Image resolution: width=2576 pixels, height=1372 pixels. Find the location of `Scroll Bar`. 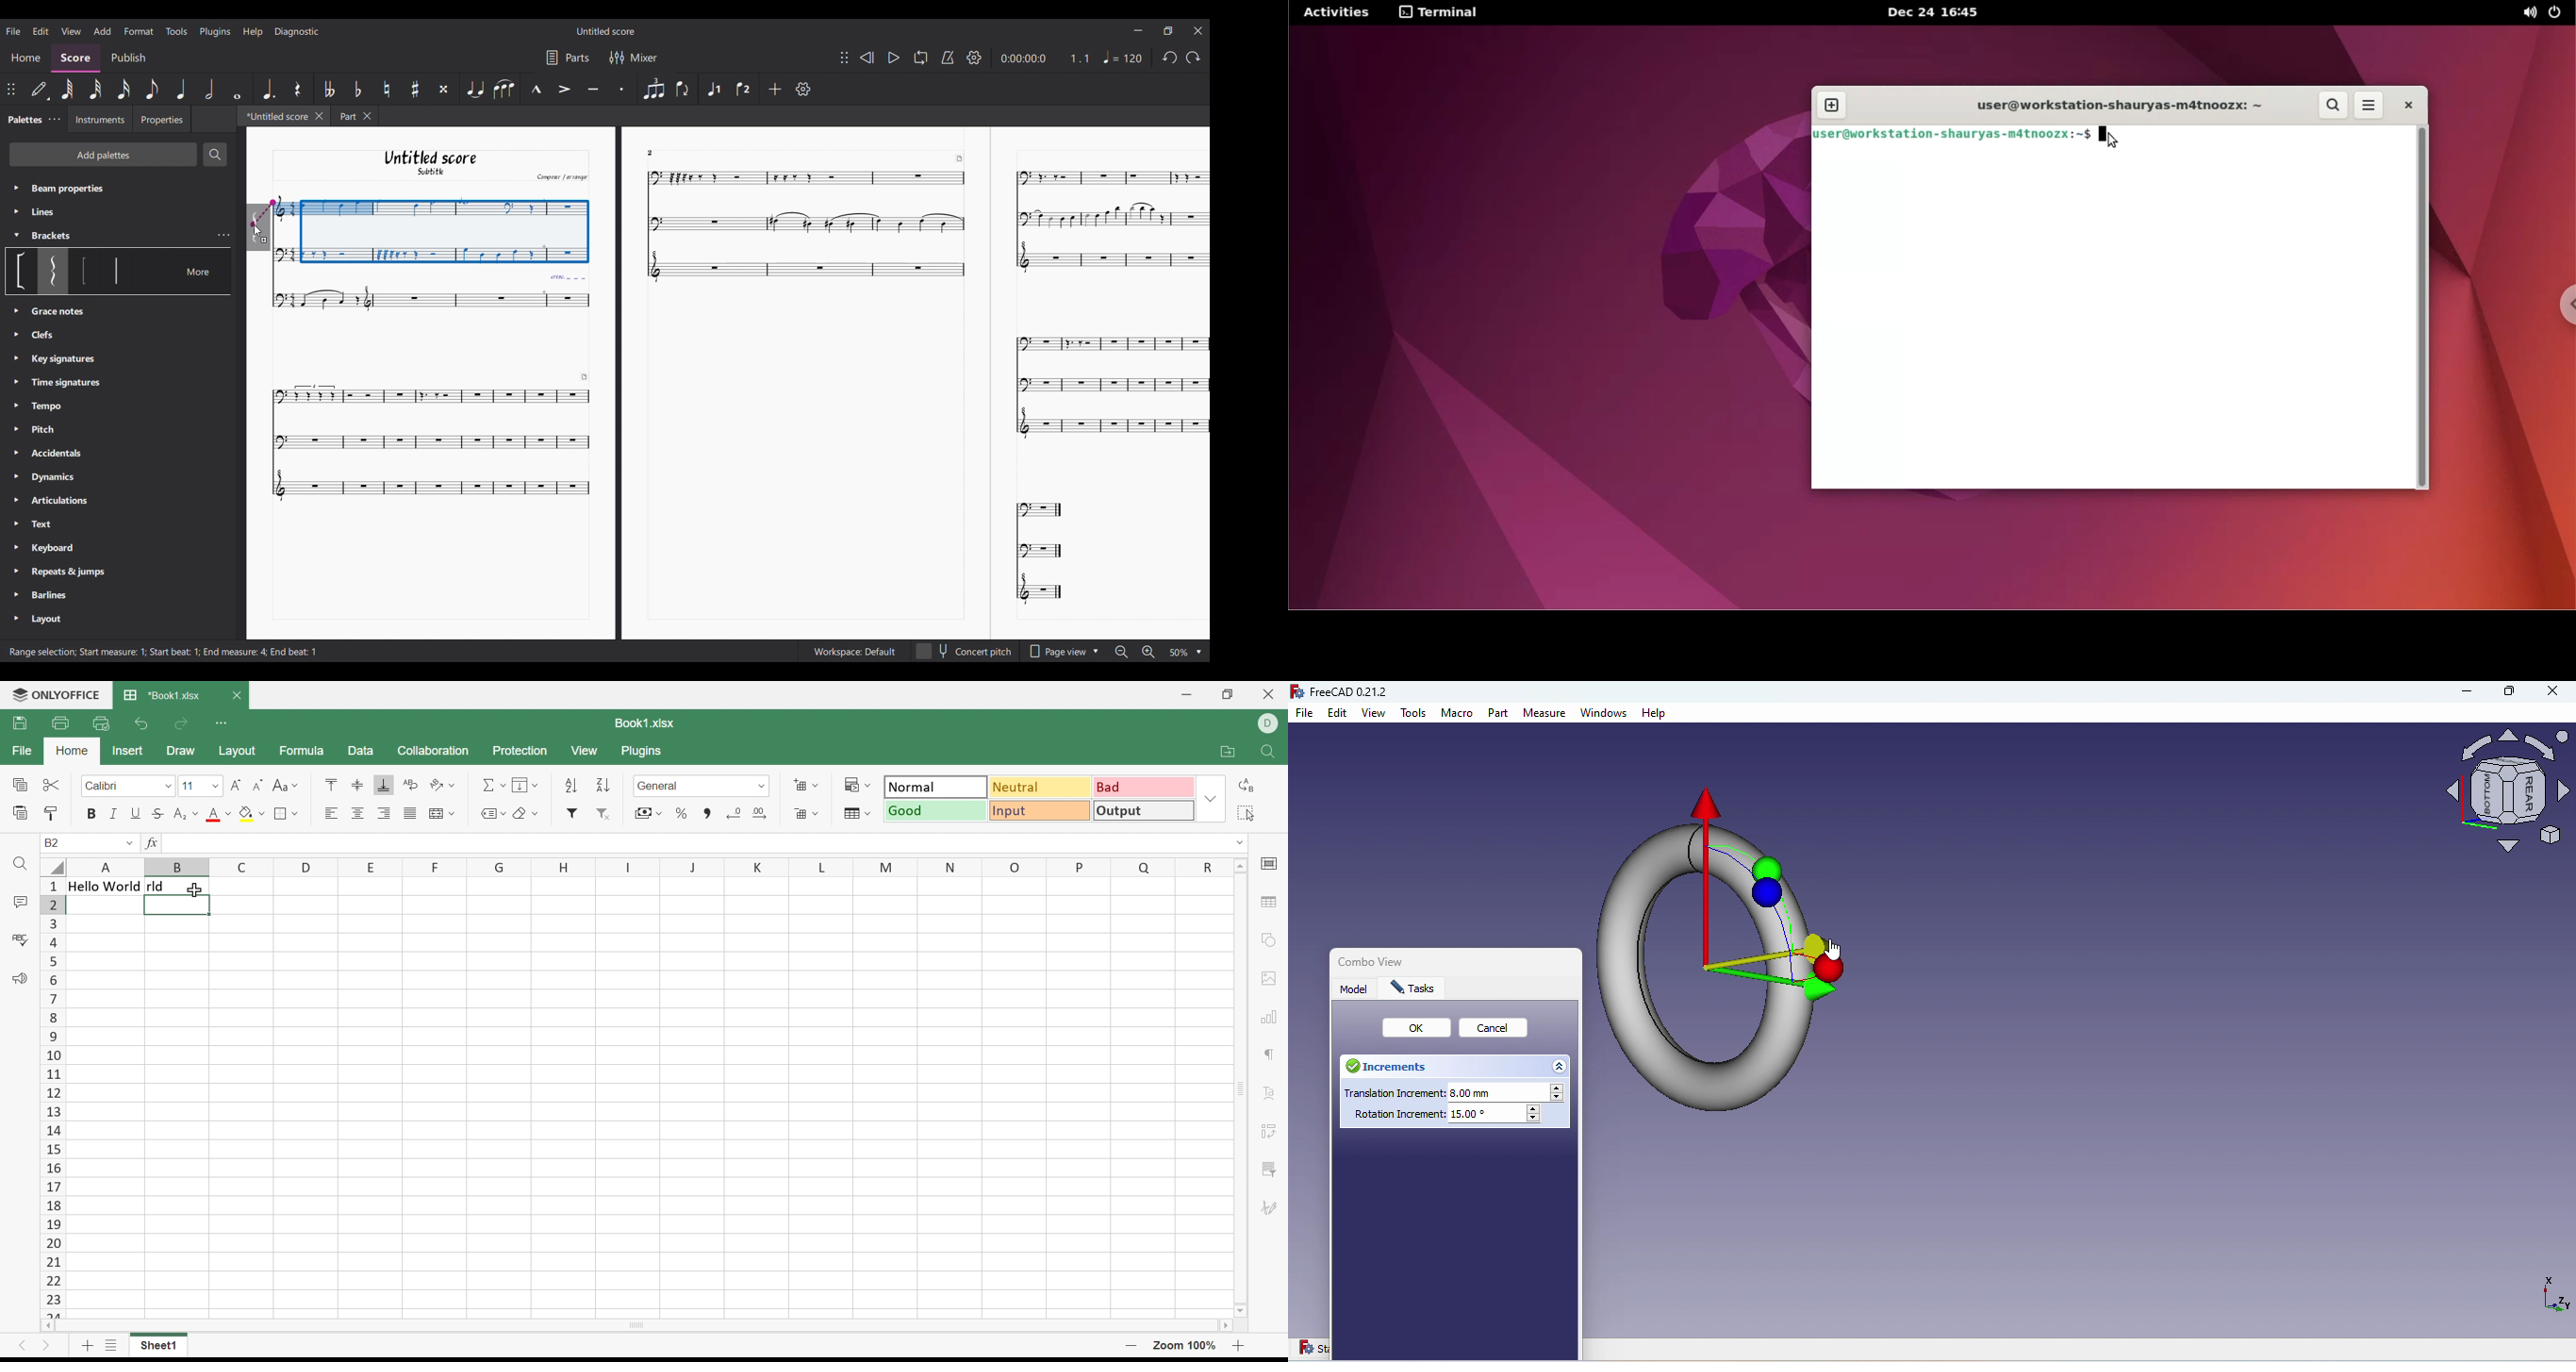

Scroll Bar is located at coordinates (634, 1325).